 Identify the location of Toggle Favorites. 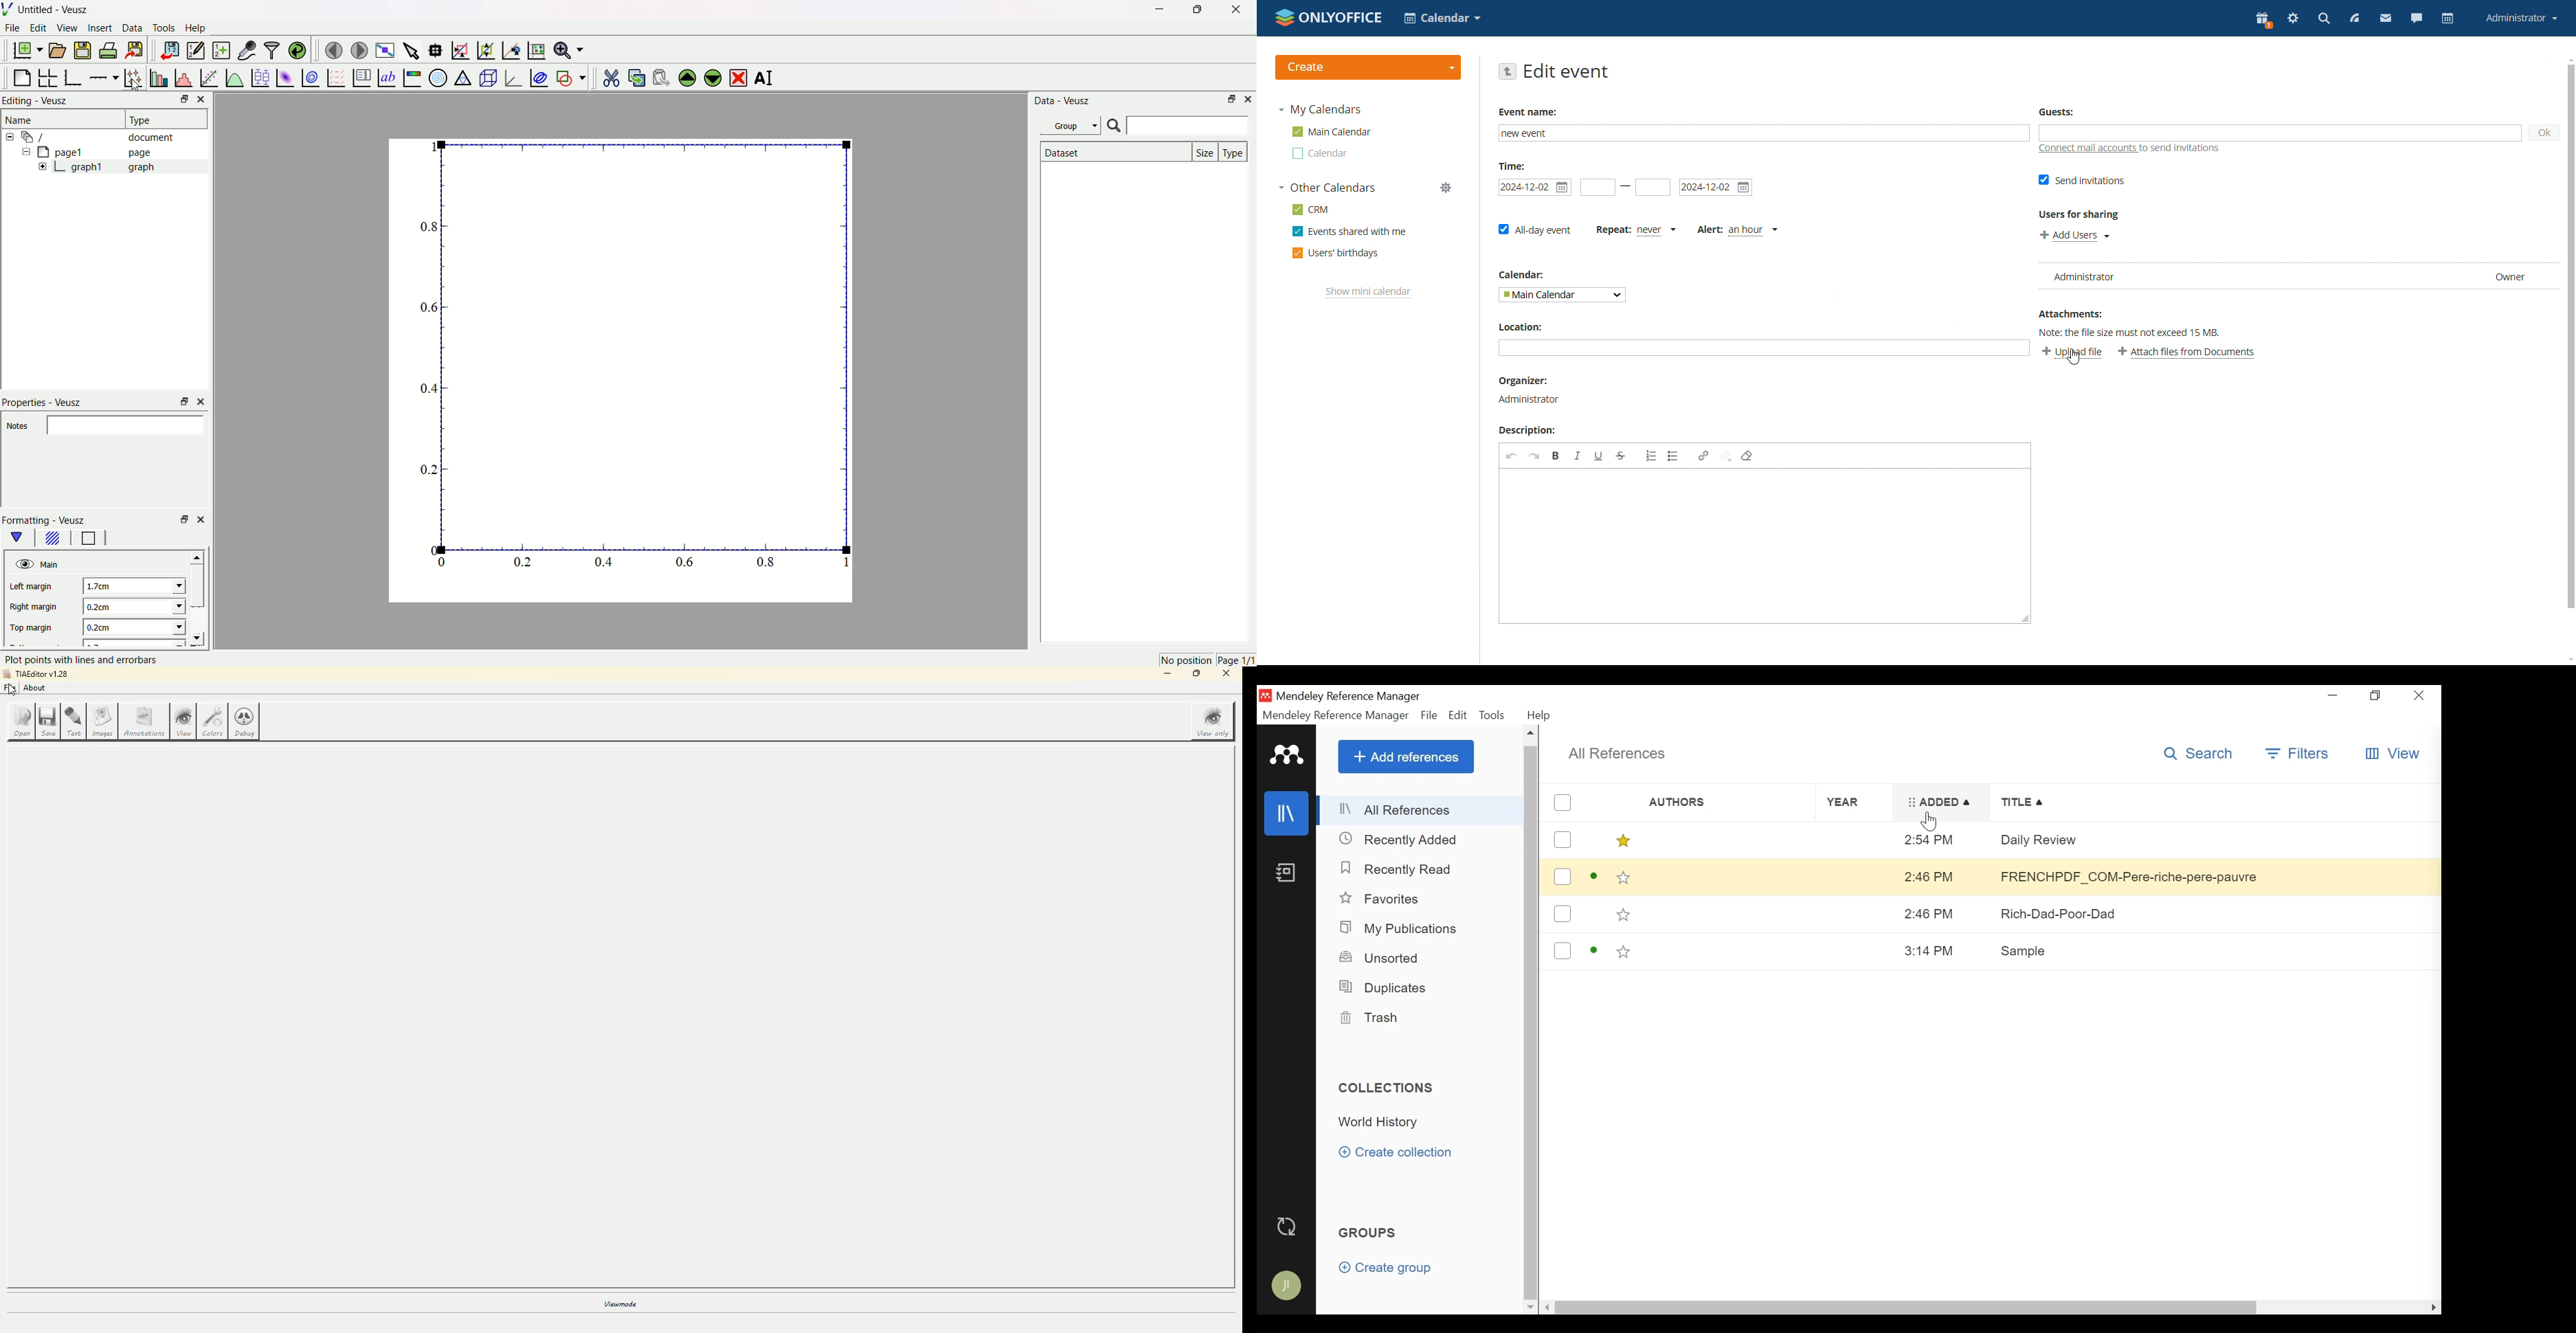
(1624, 841).